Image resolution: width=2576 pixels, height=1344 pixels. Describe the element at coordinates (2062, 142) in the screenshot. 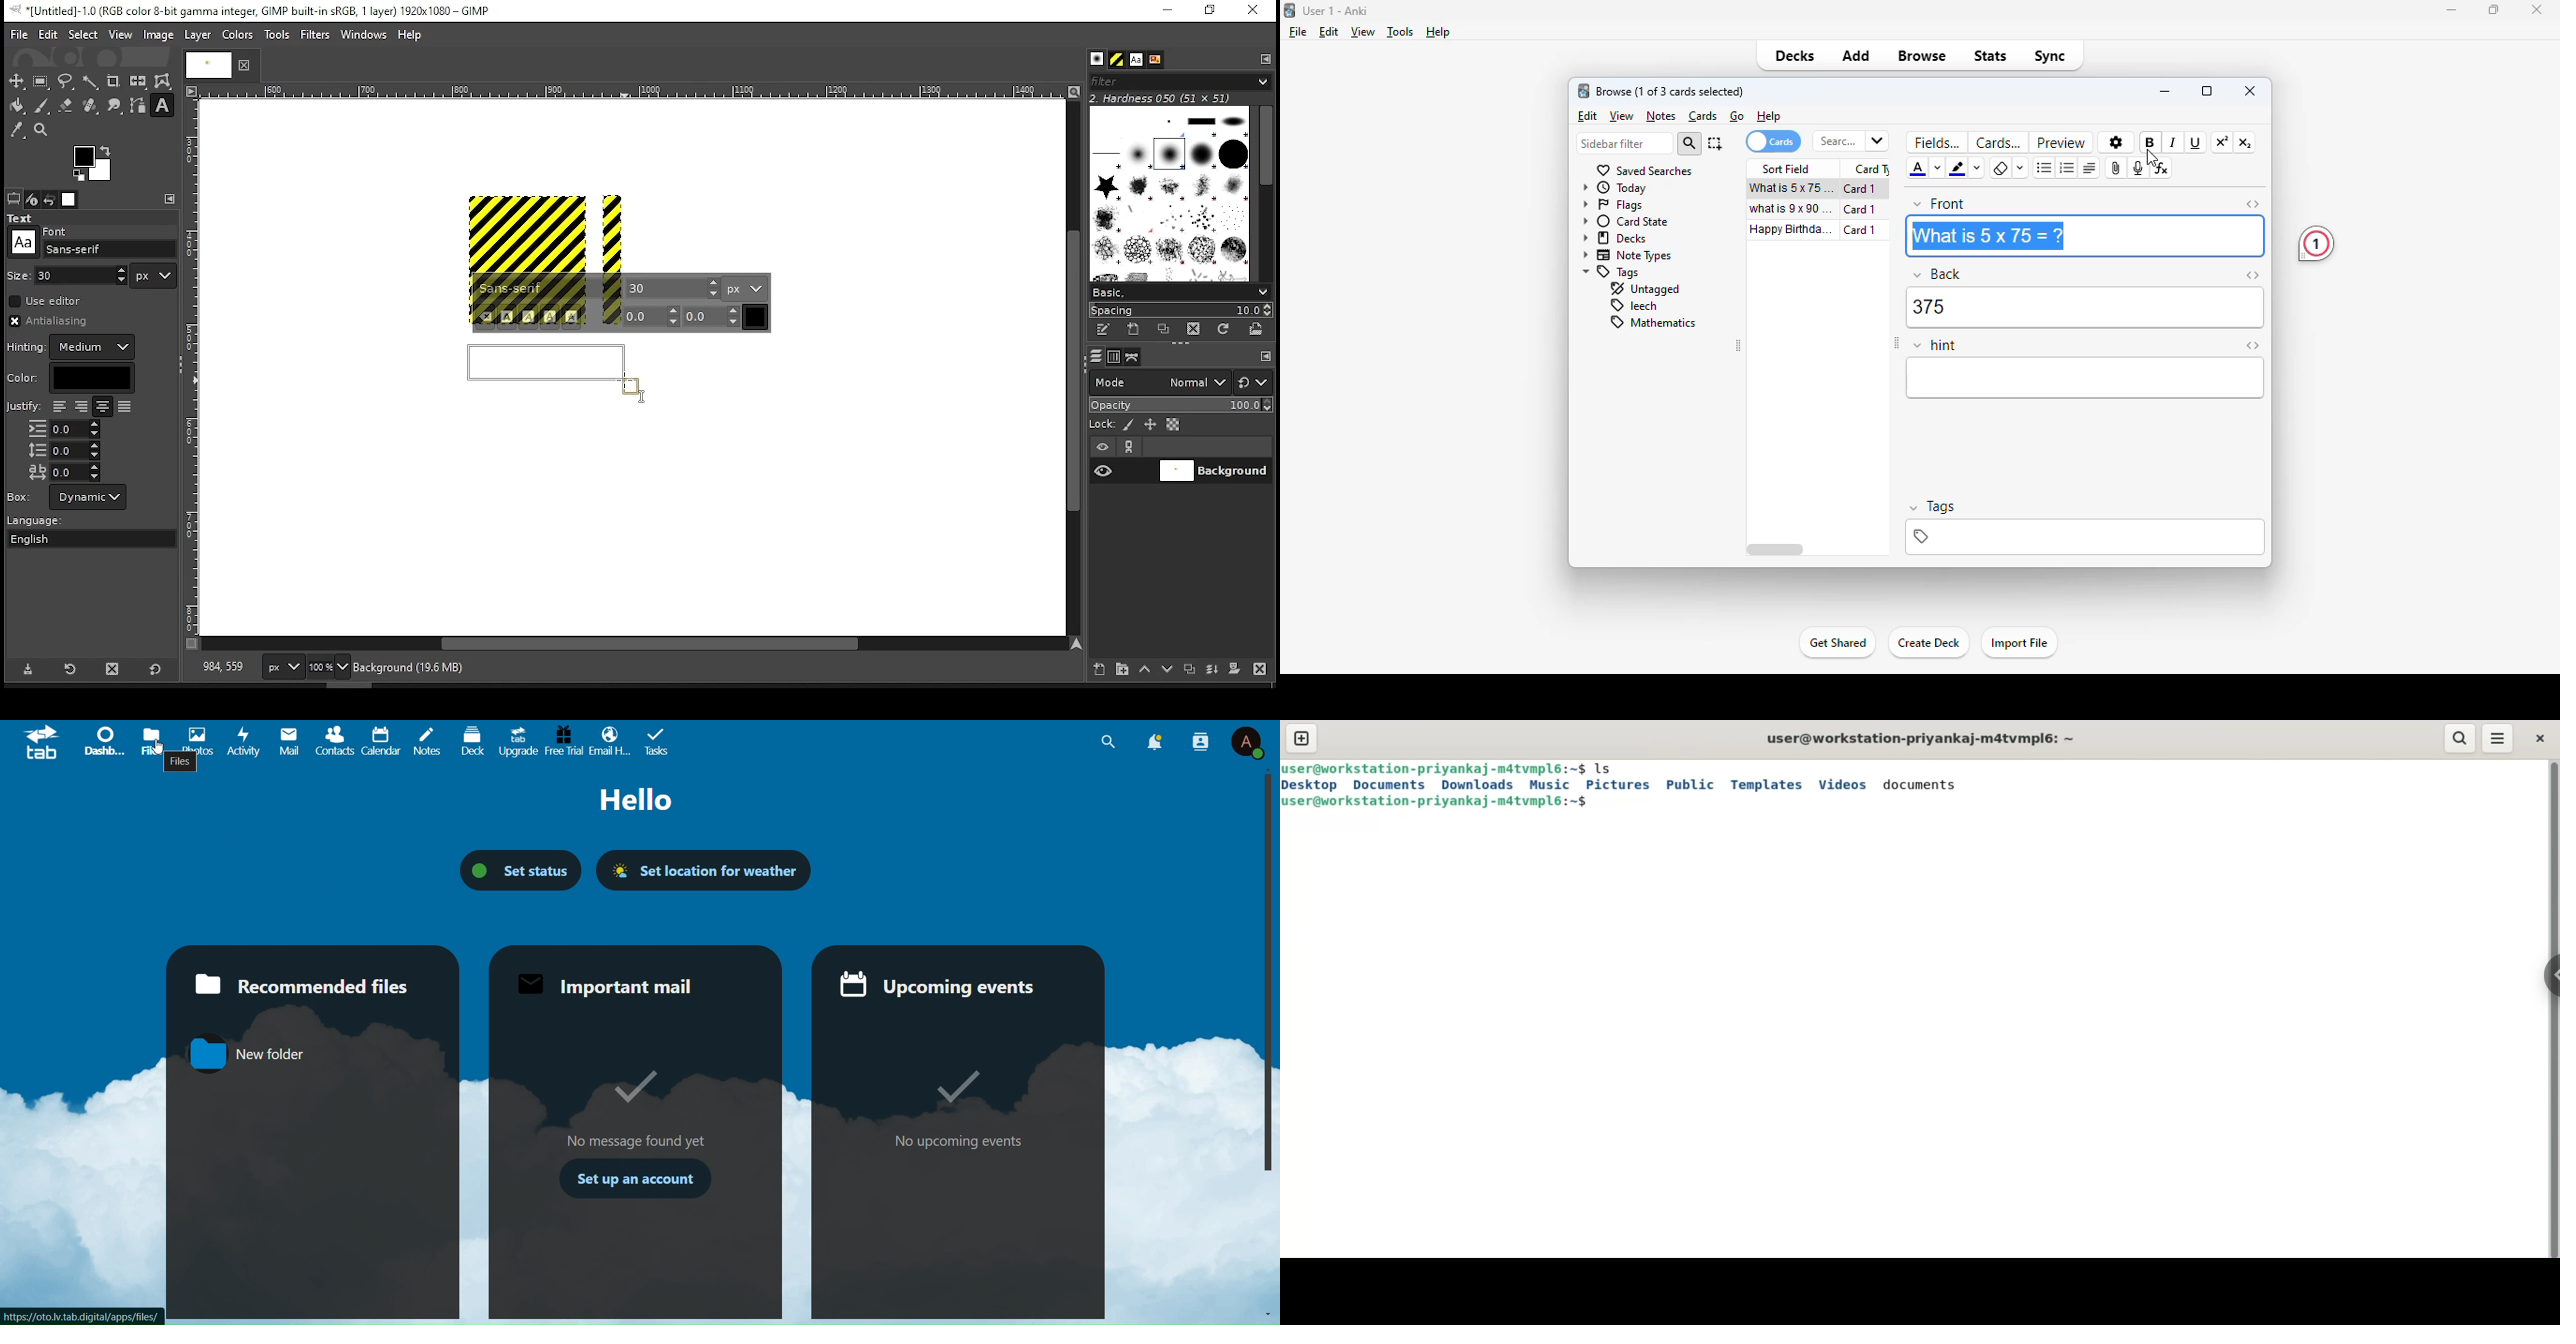

I see `preview` at that location.